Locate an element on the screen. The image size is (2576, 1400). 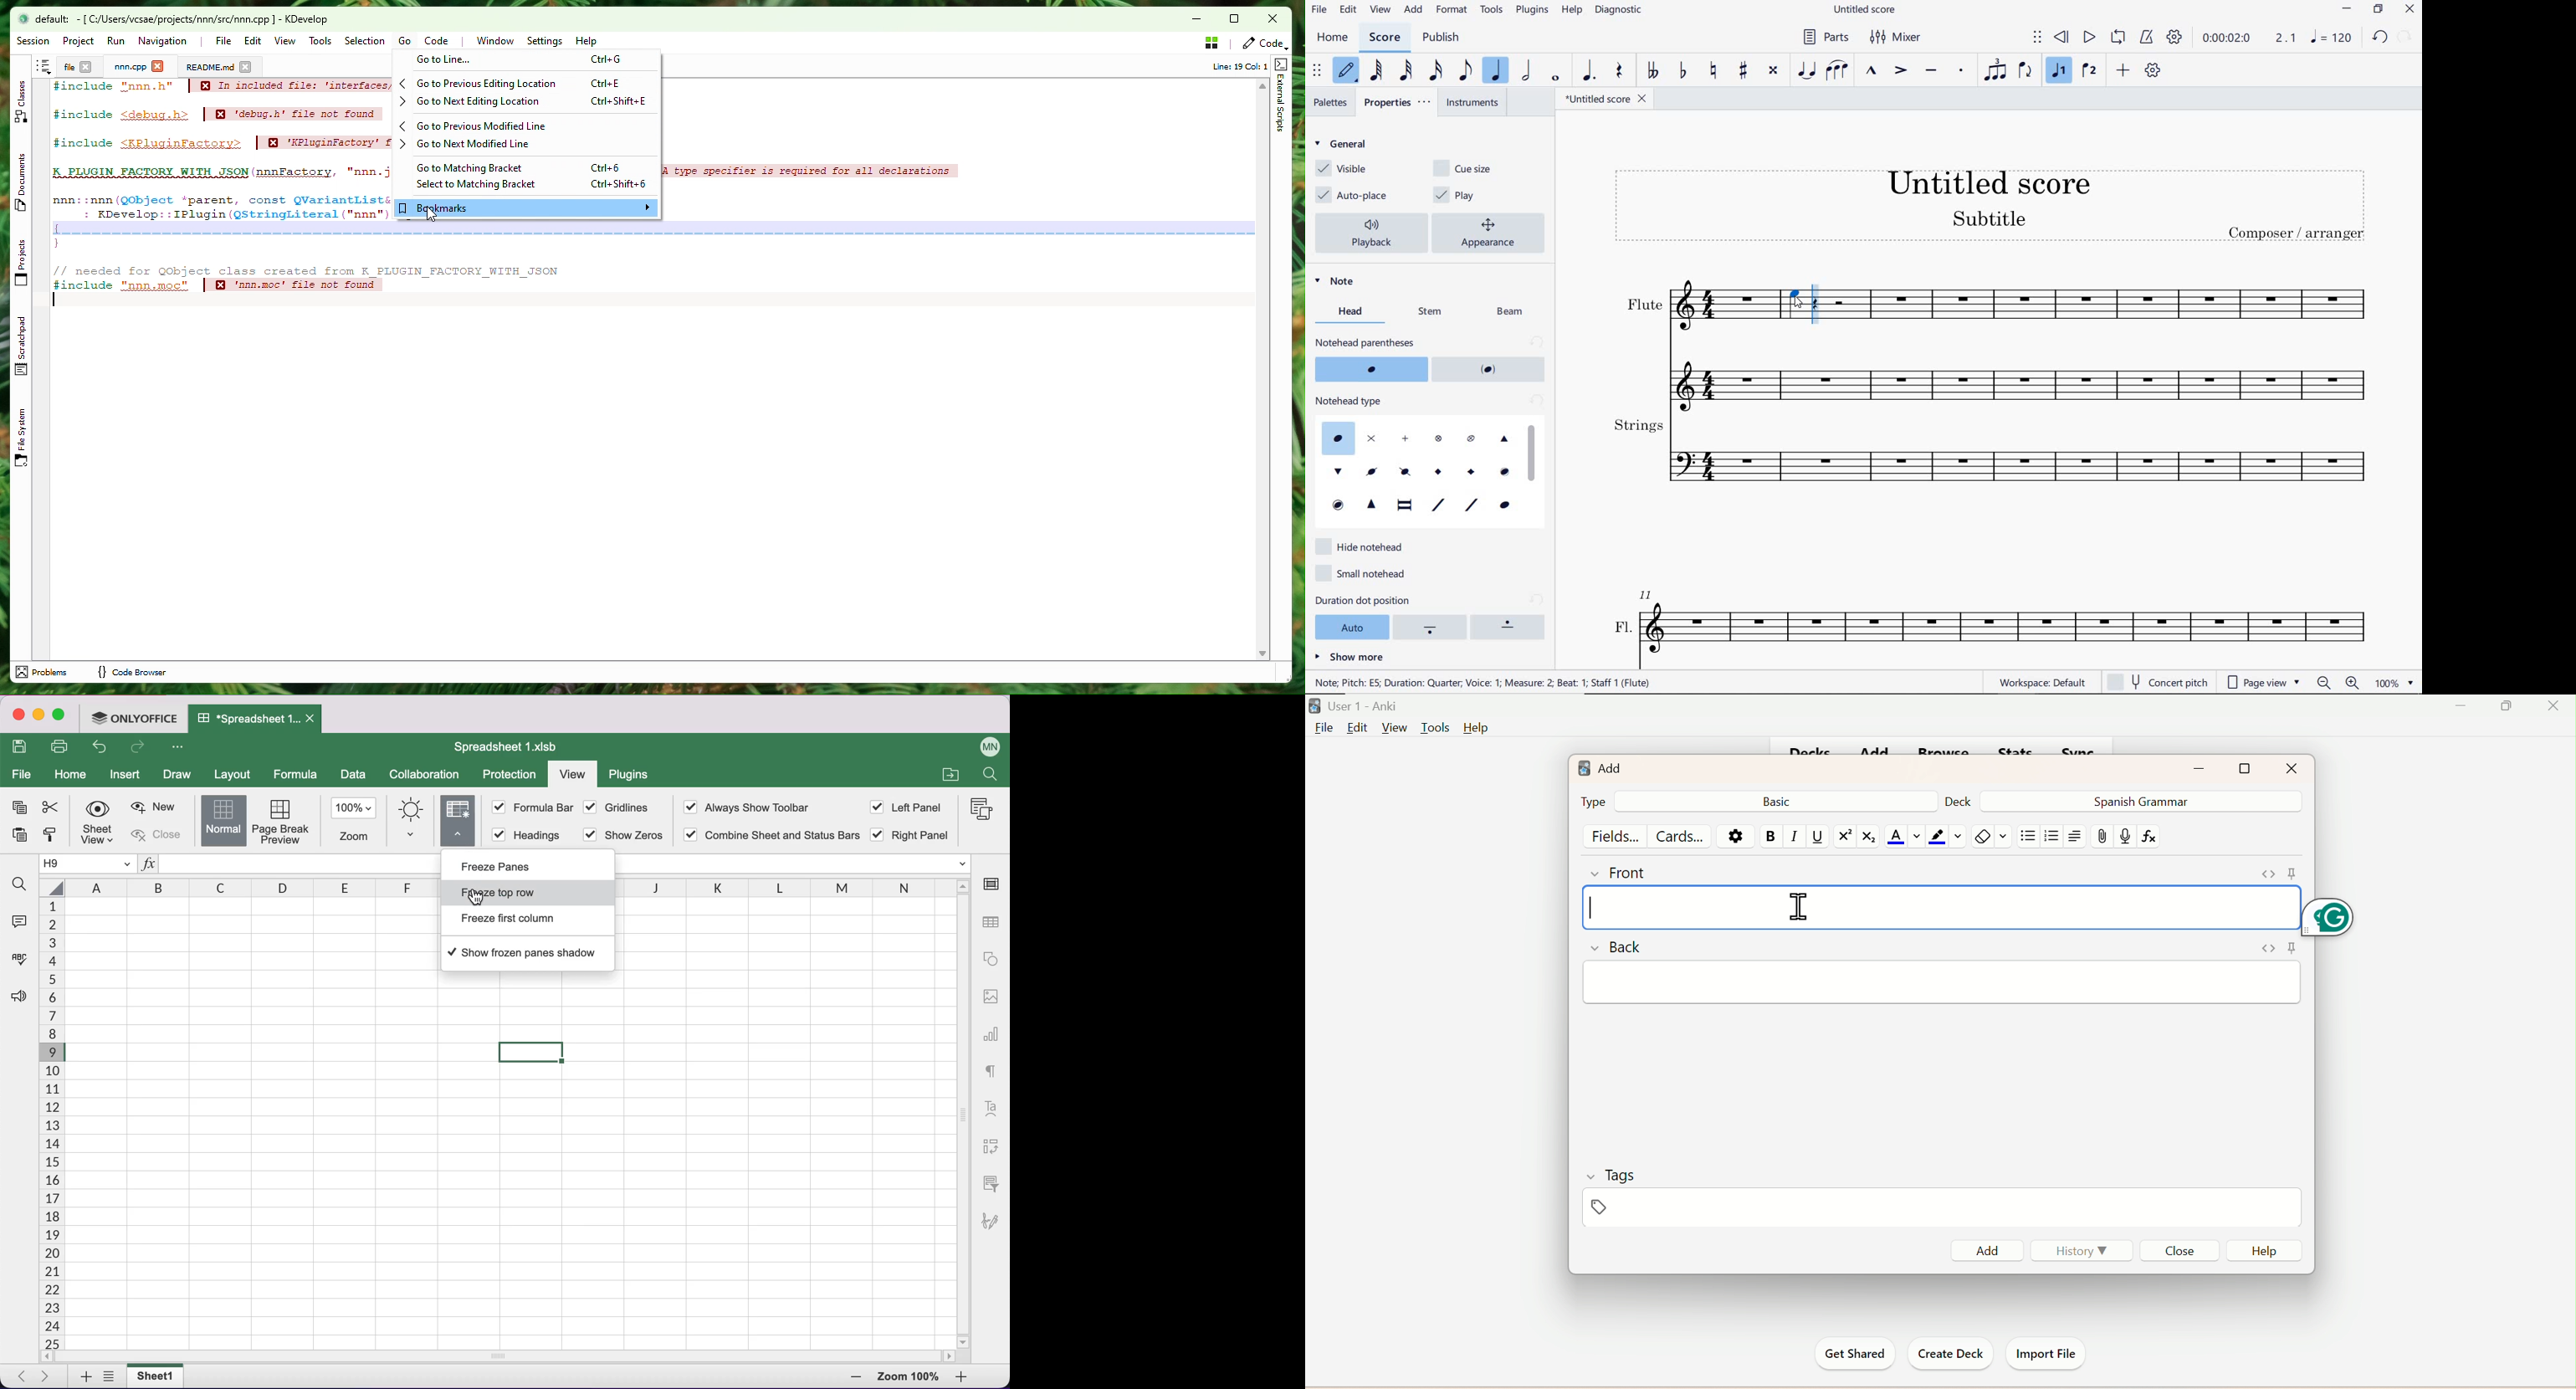
spreadsheet title is located at coordinates (505, 746).